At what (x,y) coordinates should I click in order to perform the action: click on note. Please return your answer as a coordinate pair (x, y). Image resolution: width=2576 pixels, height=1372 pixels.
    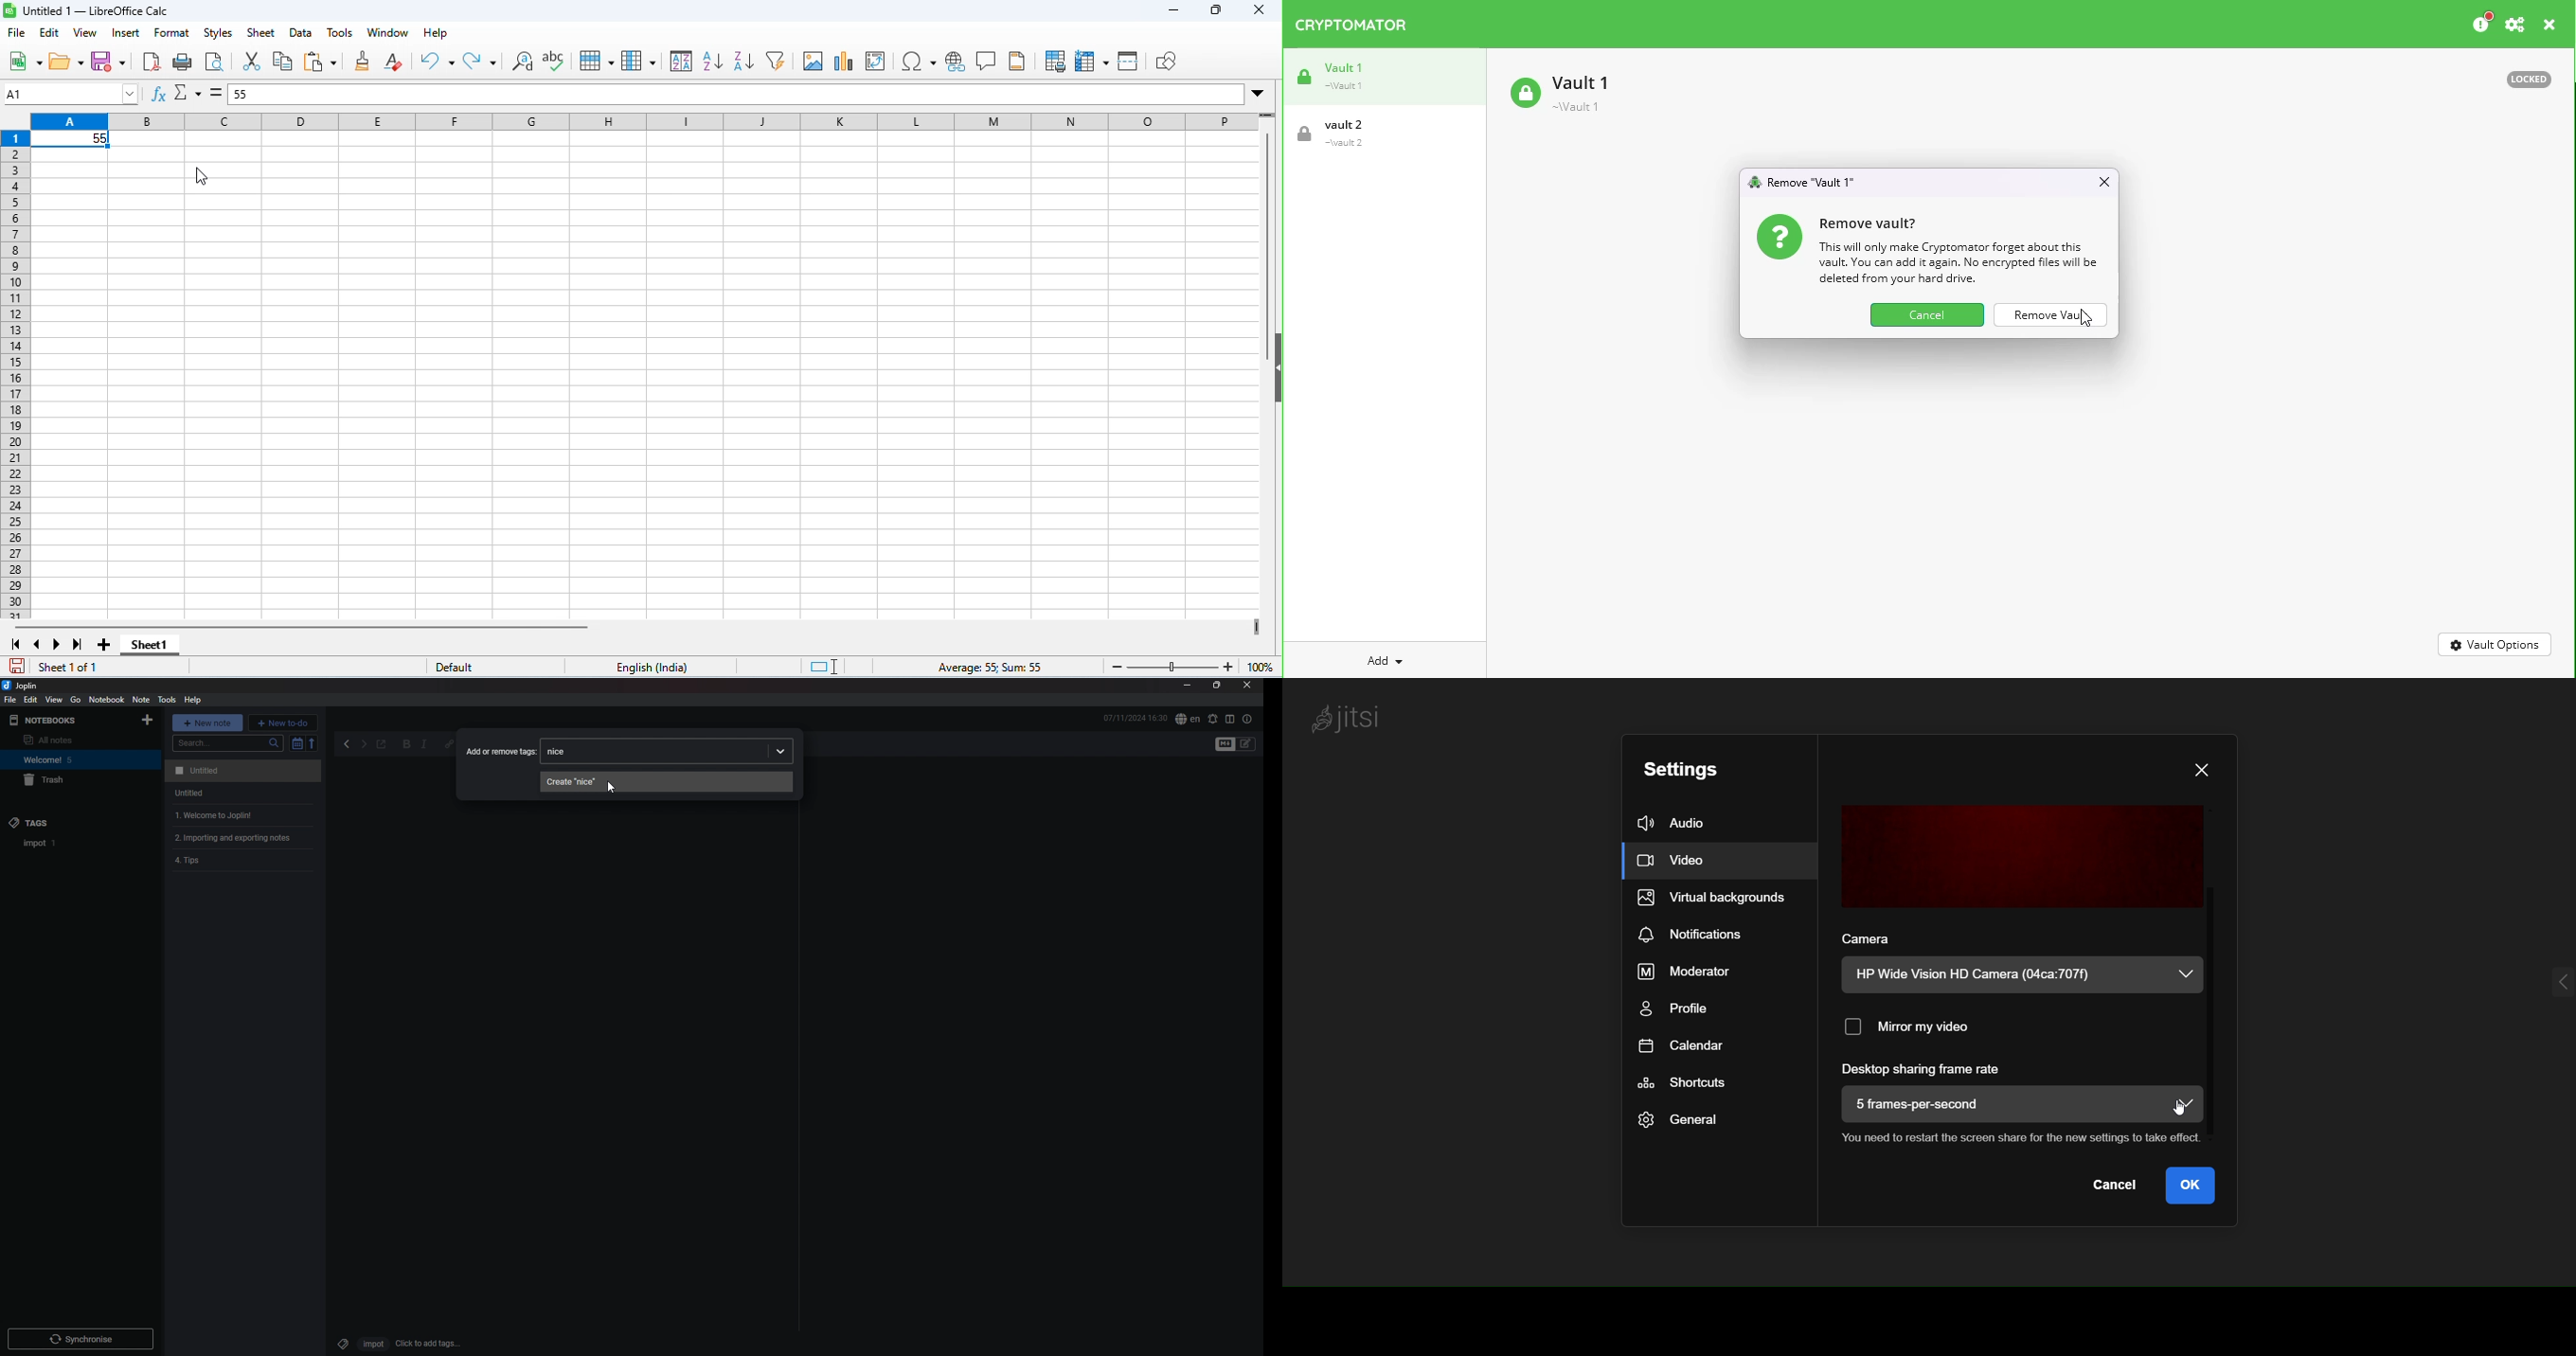
    Looking at the image, I should click on (141, 699).